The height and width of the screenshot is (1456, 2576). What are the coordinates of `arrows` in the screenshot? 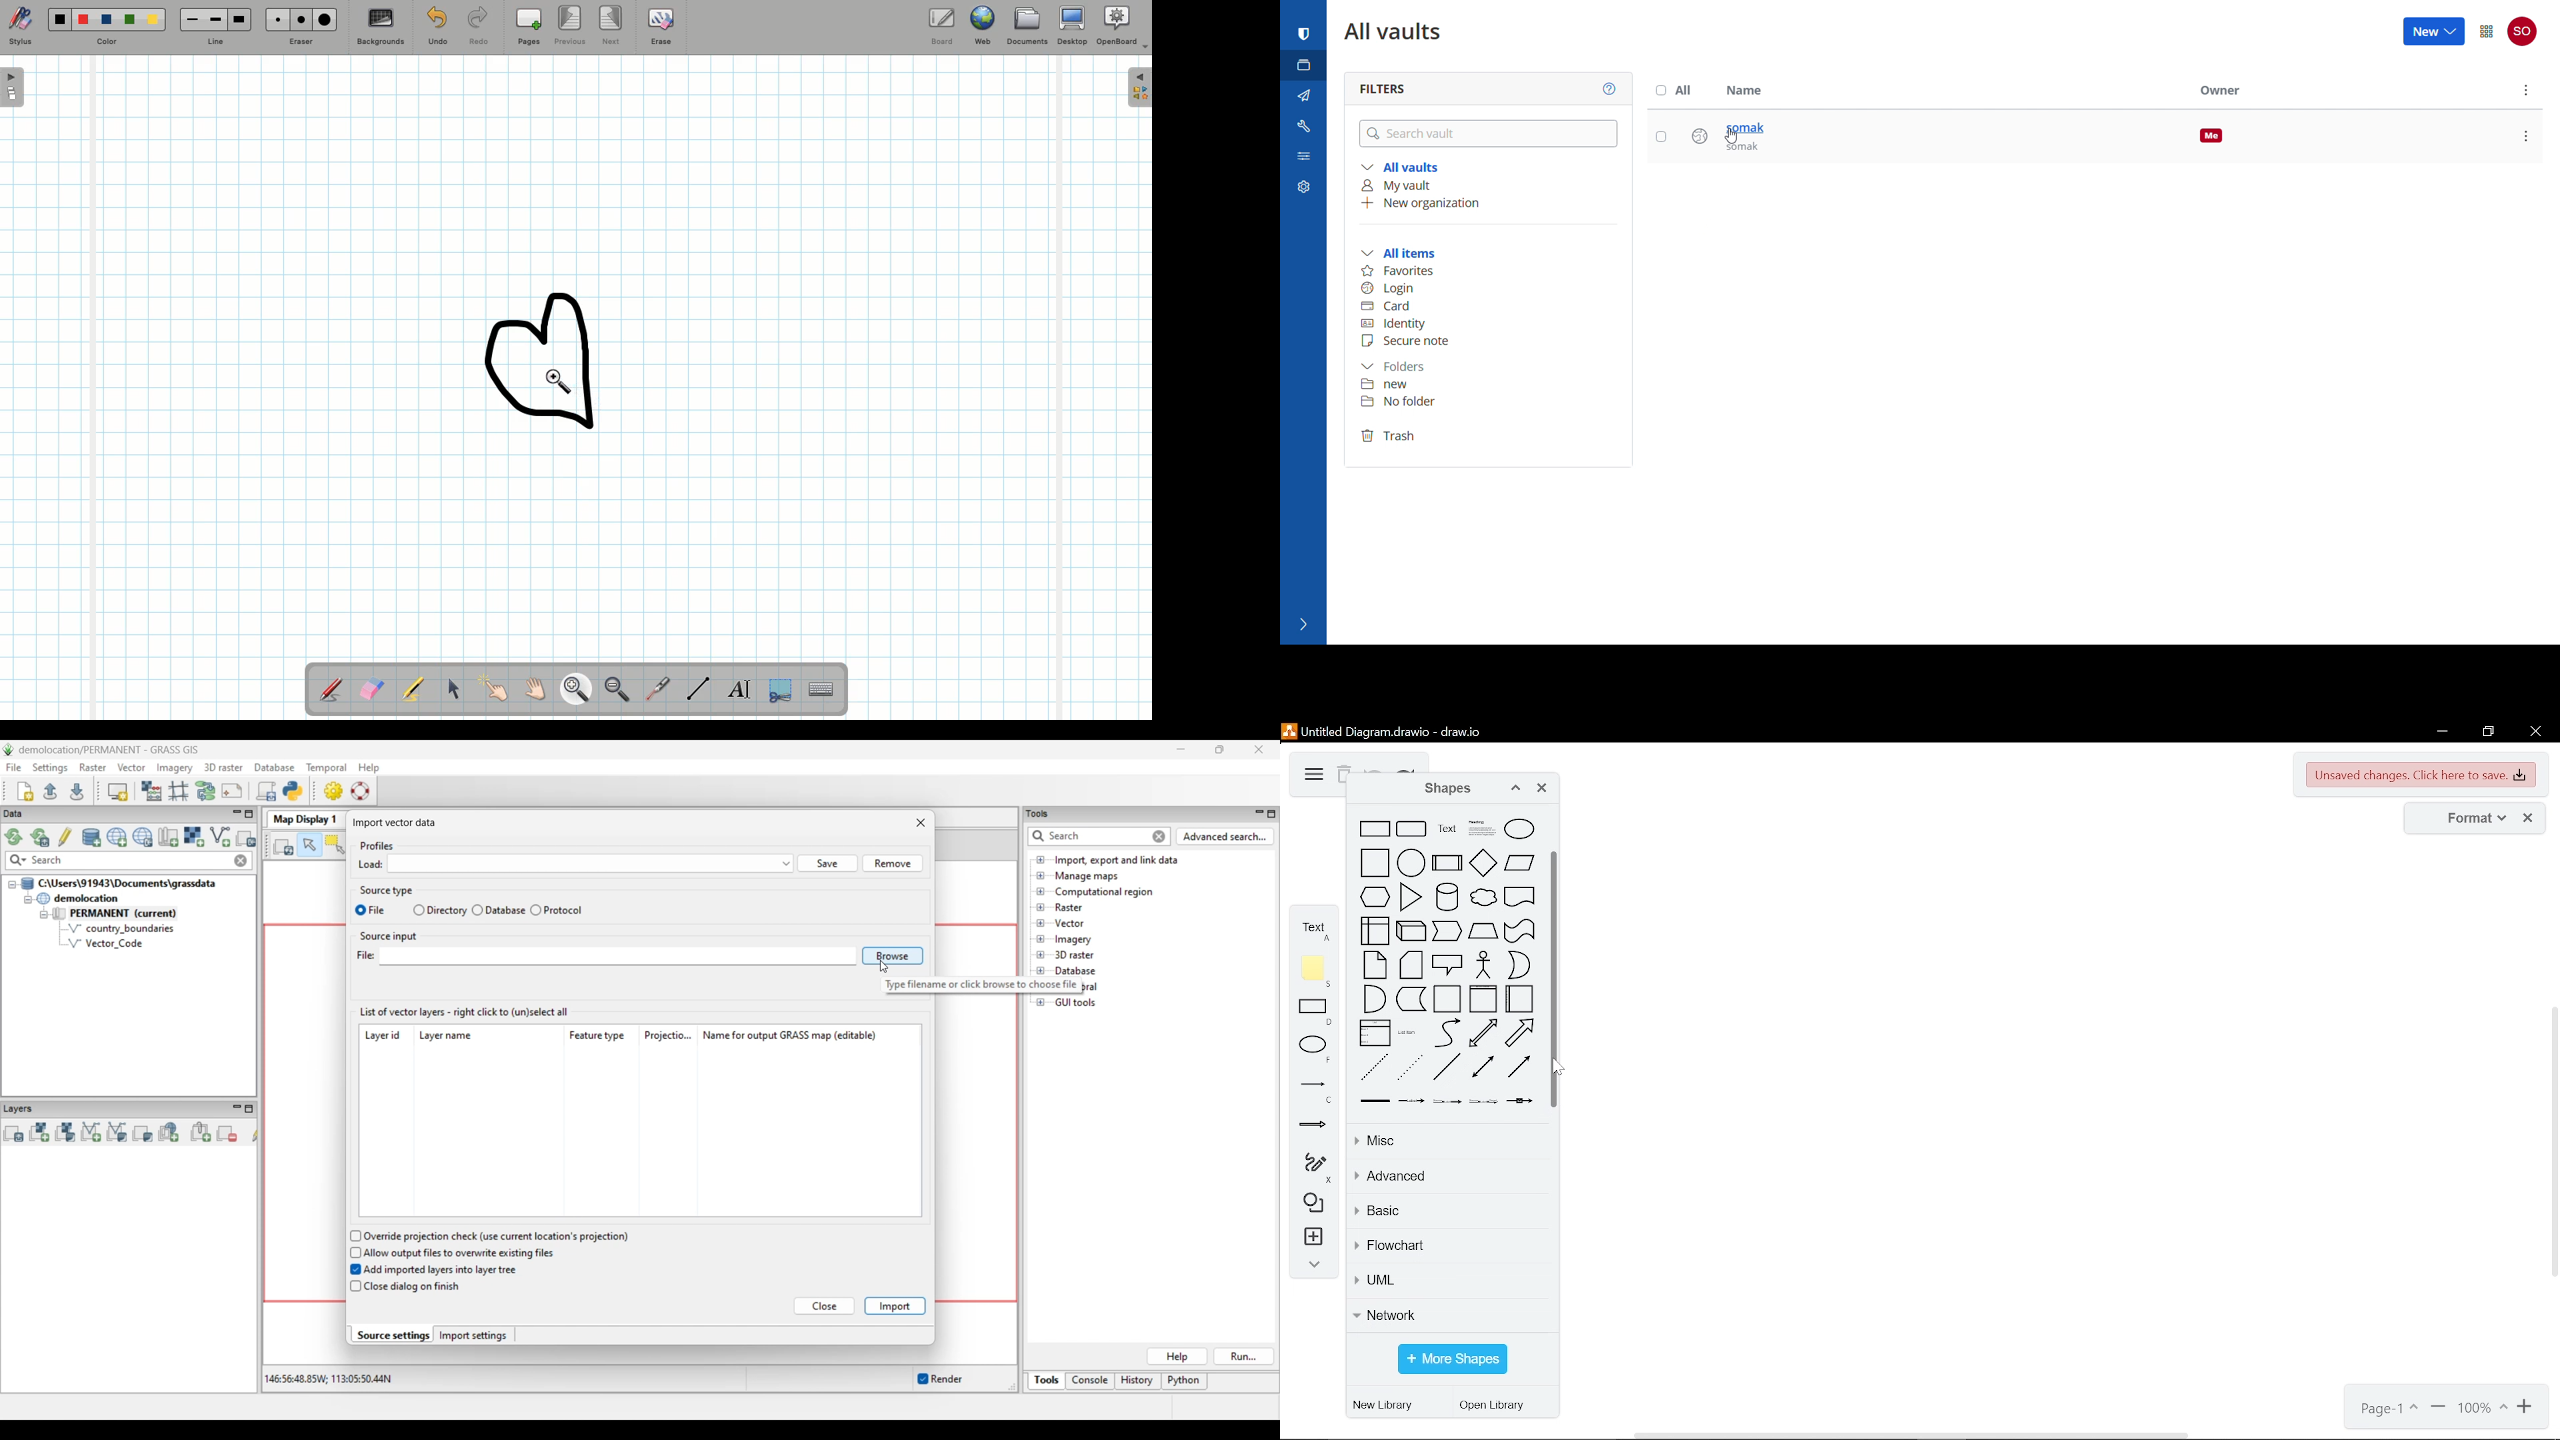 It's located at (1313, 1128).